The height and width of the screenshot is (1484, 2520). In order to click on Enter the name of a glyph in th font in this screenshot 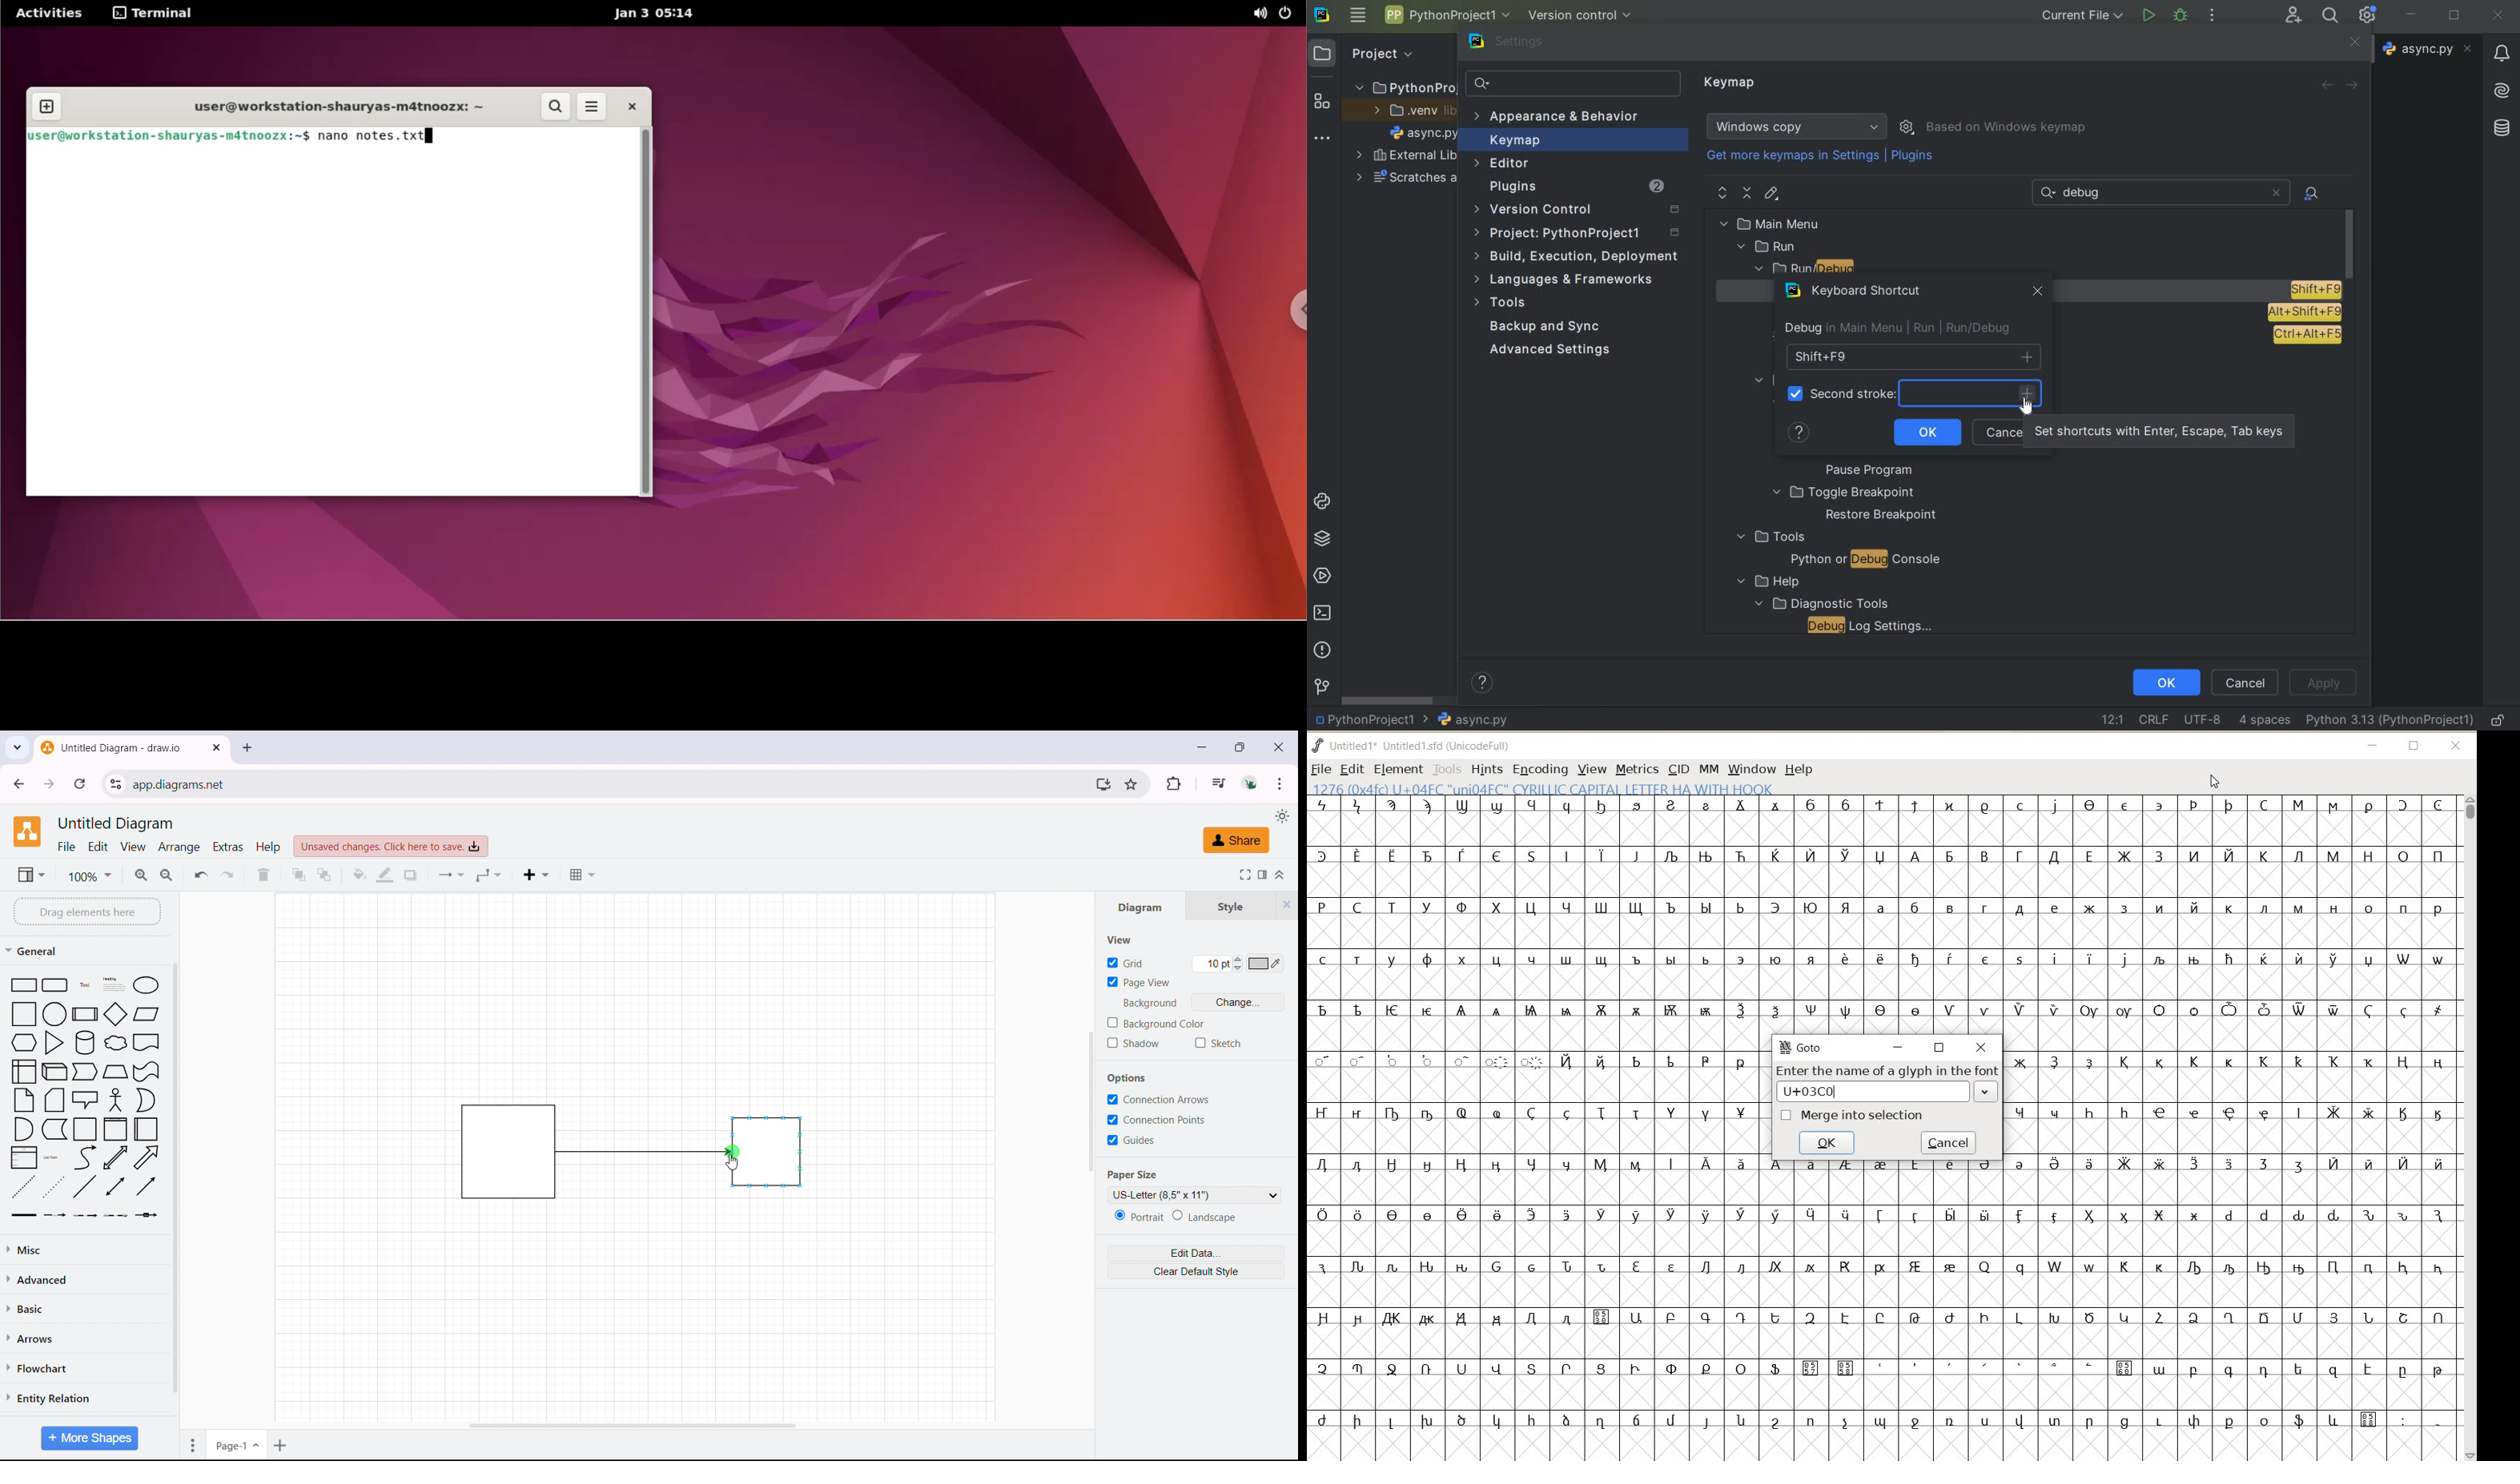, I will do `click(1888, 1083)`.